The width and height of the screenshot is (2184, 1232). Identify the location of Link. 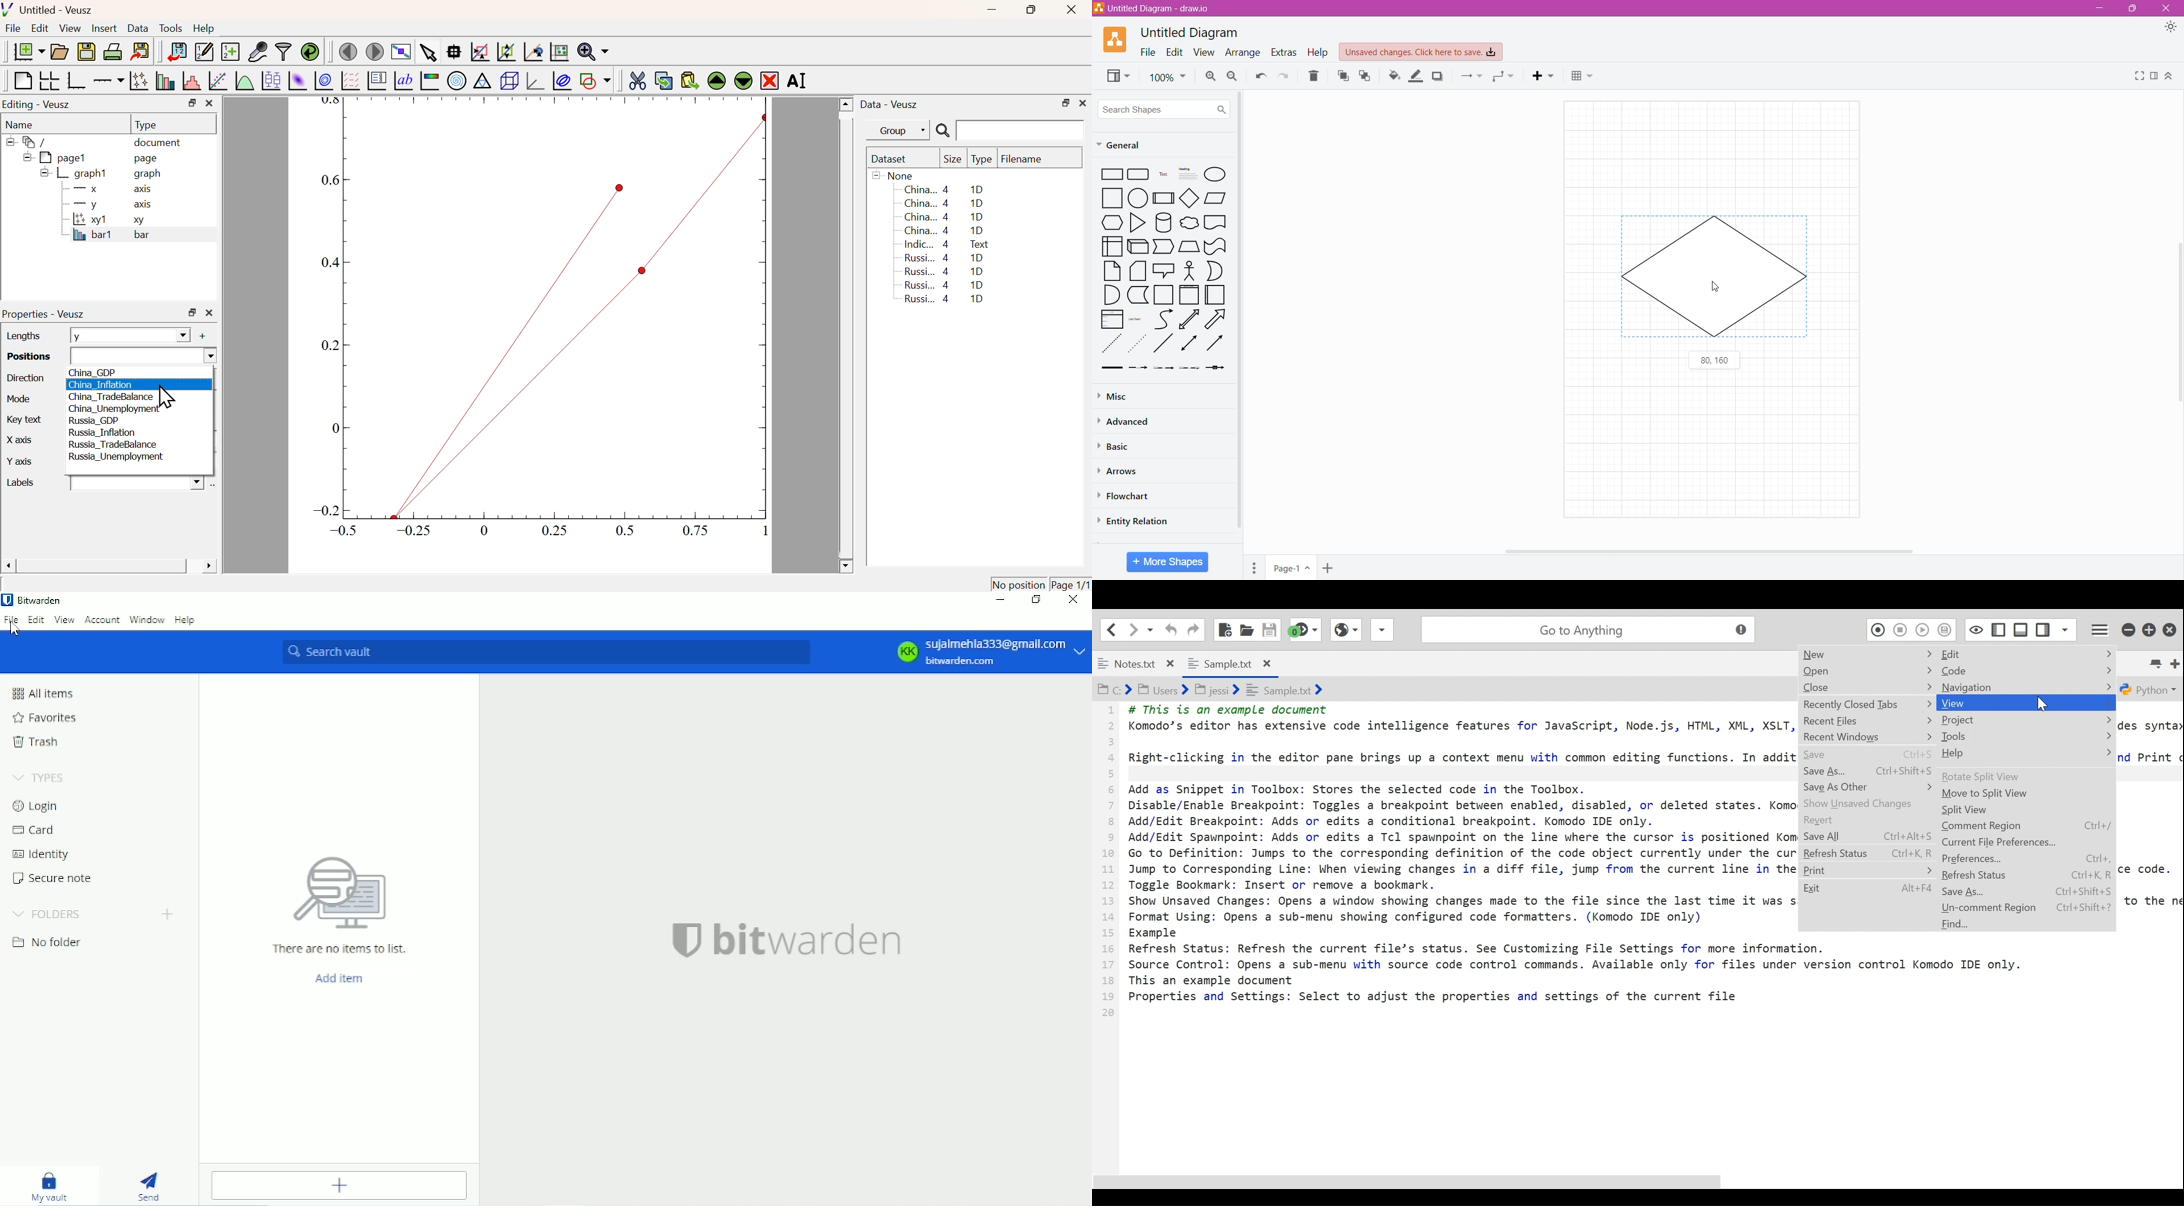
(1111, 369).